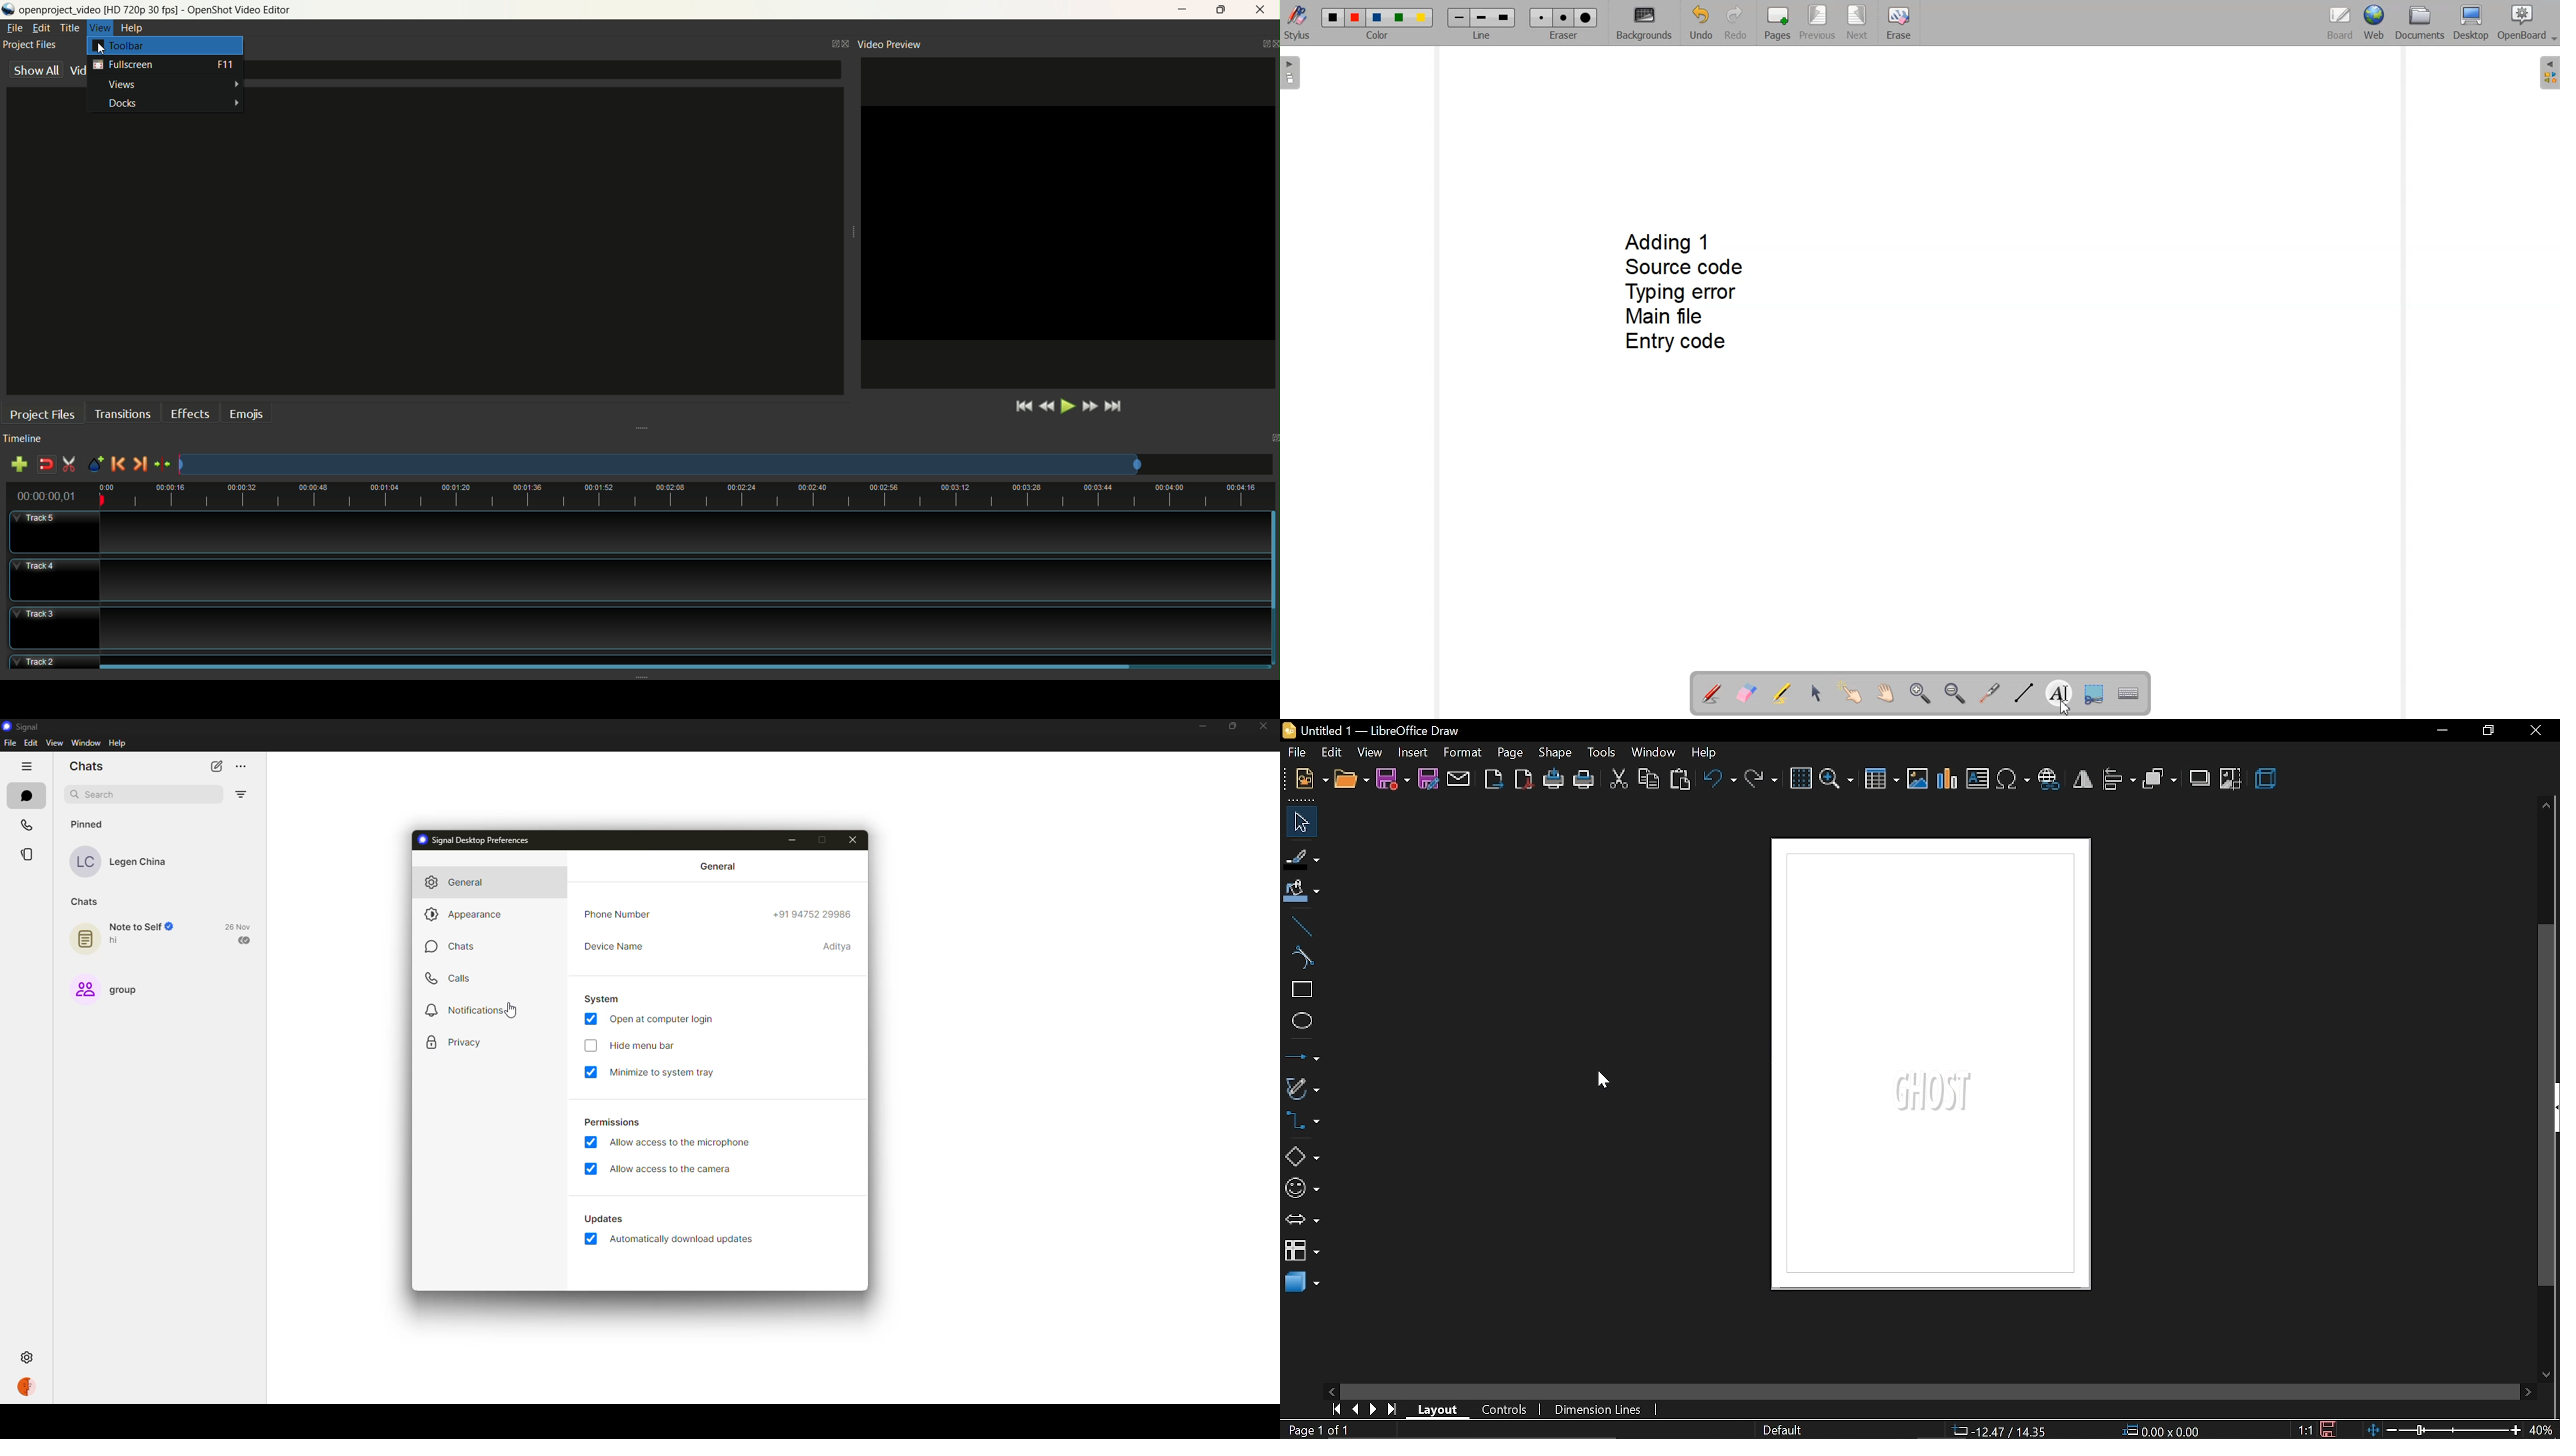  What do you see at coordinates (1463, 752) in the screenshot?
I see `format` at bounding box center [1463, 752].